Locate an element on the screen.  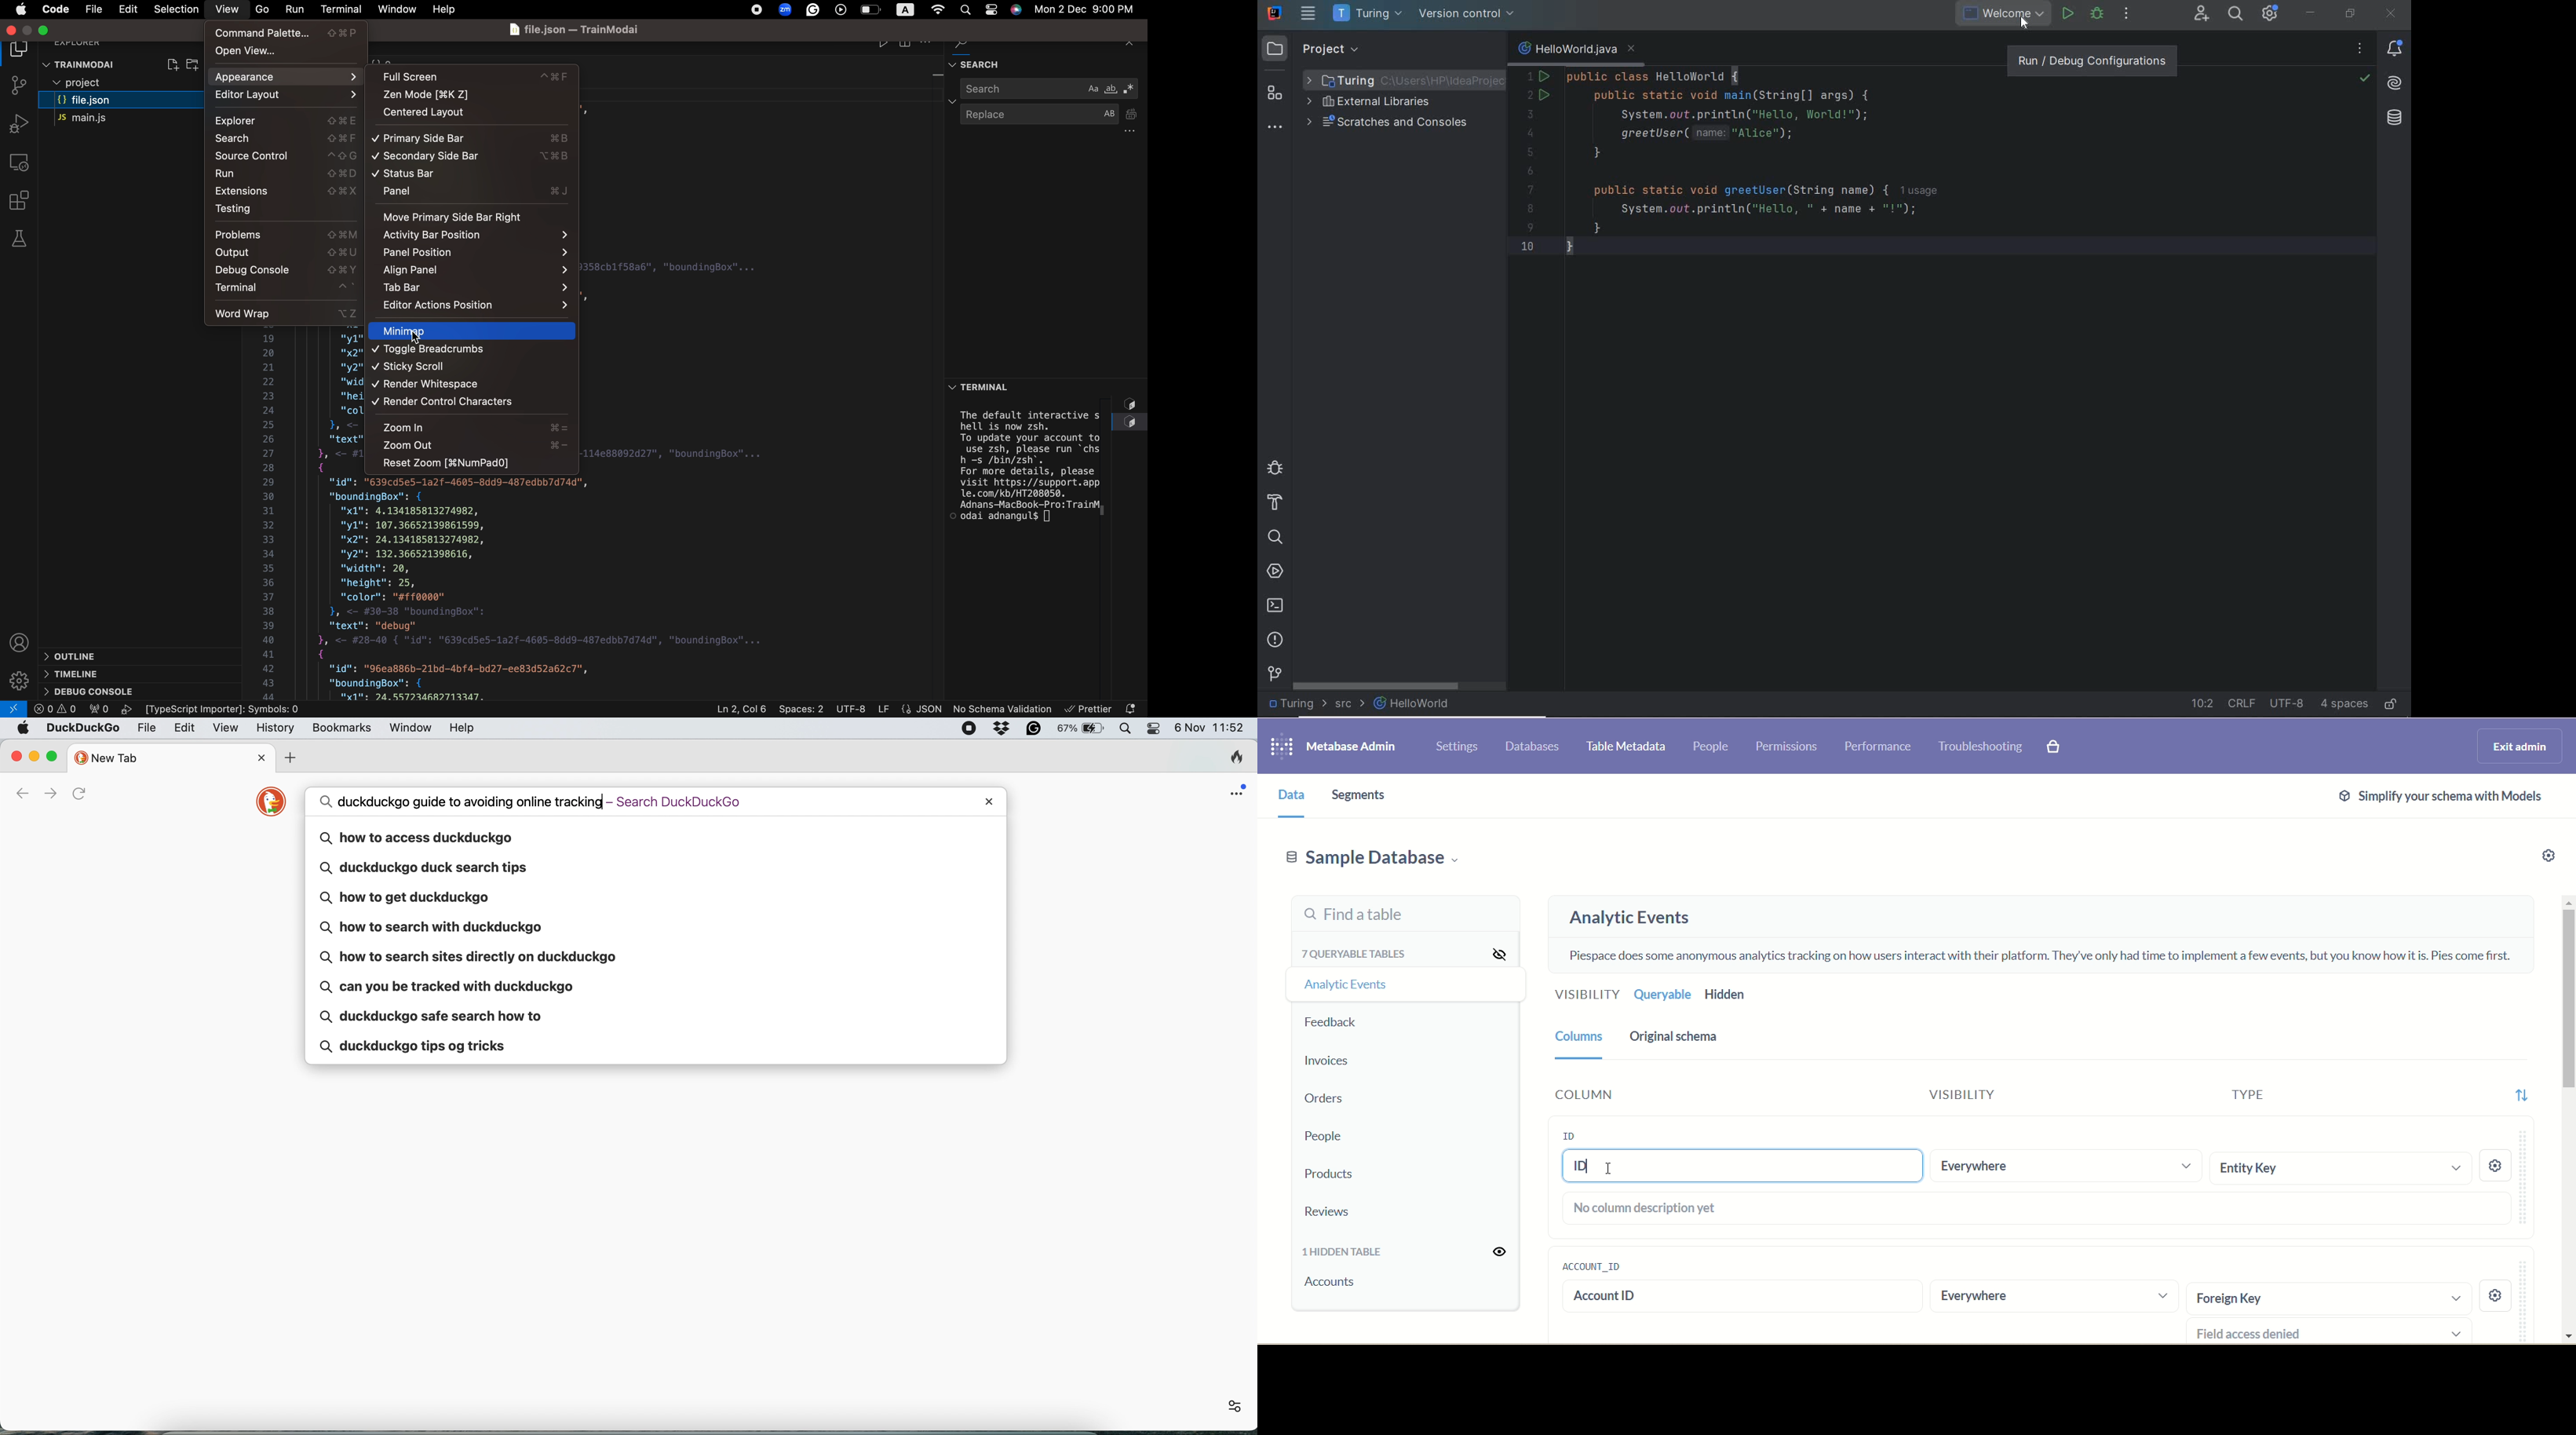
go is located at coordinates (261, 9).